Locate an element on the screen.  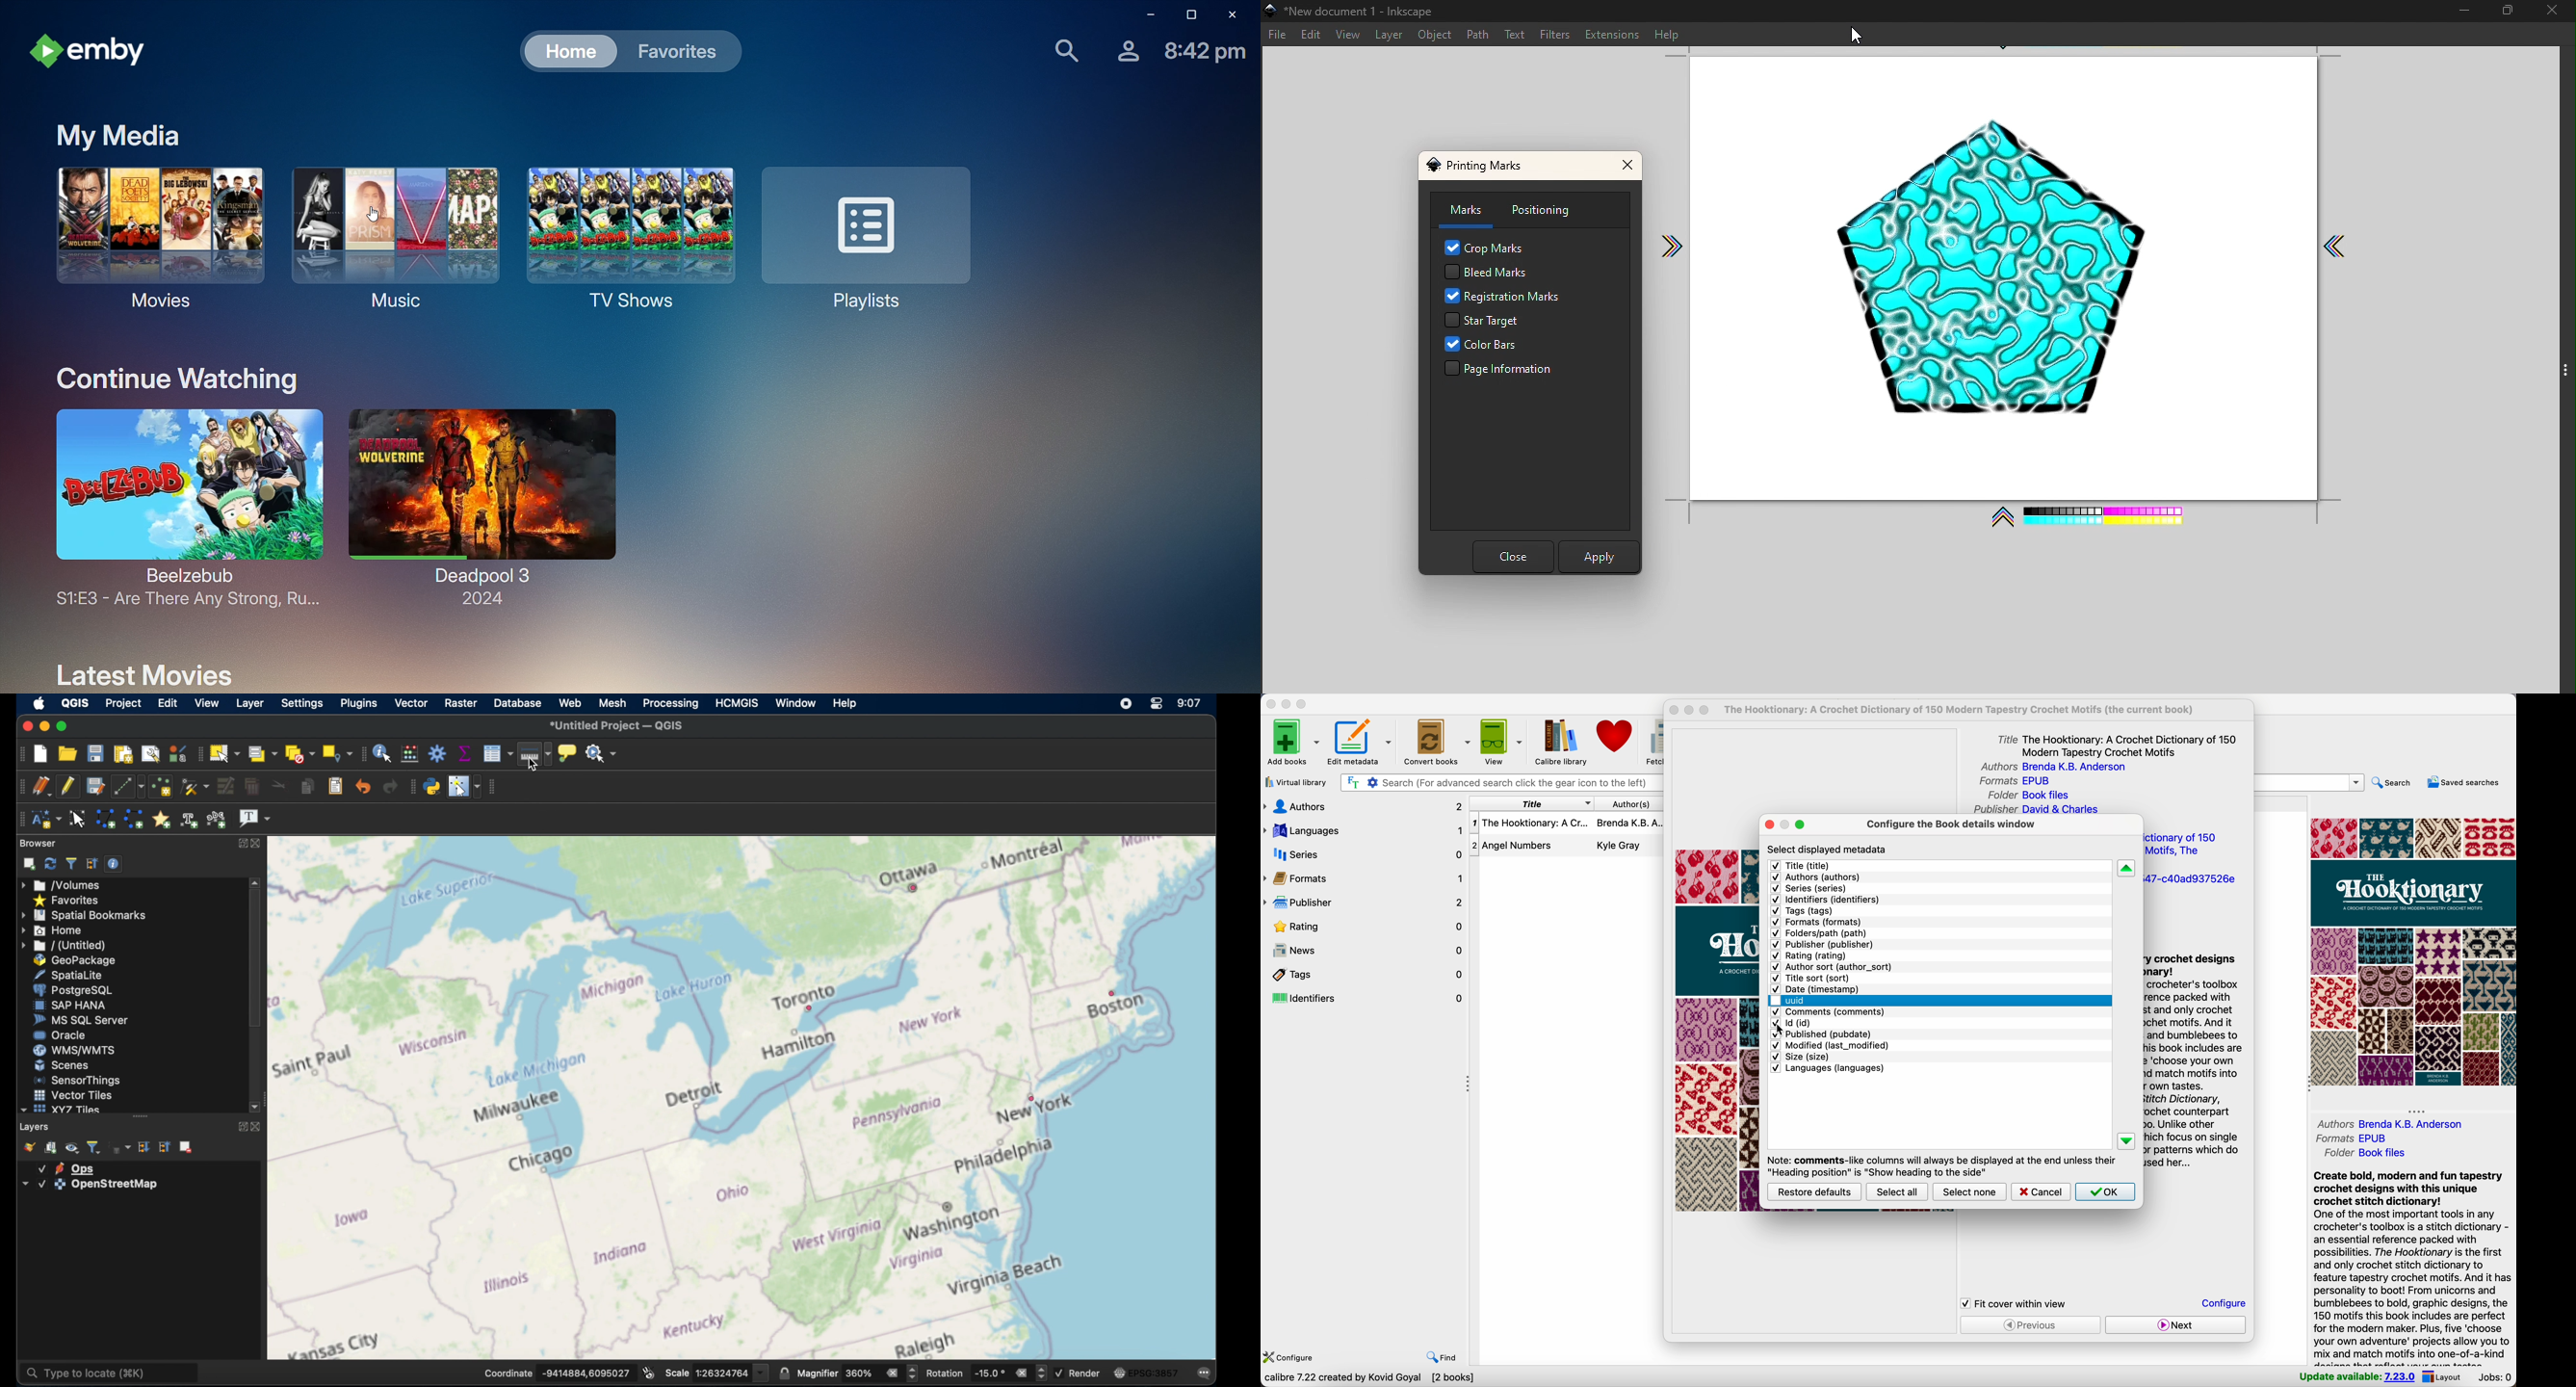
collapse all is located at coordinates (164, 1147).